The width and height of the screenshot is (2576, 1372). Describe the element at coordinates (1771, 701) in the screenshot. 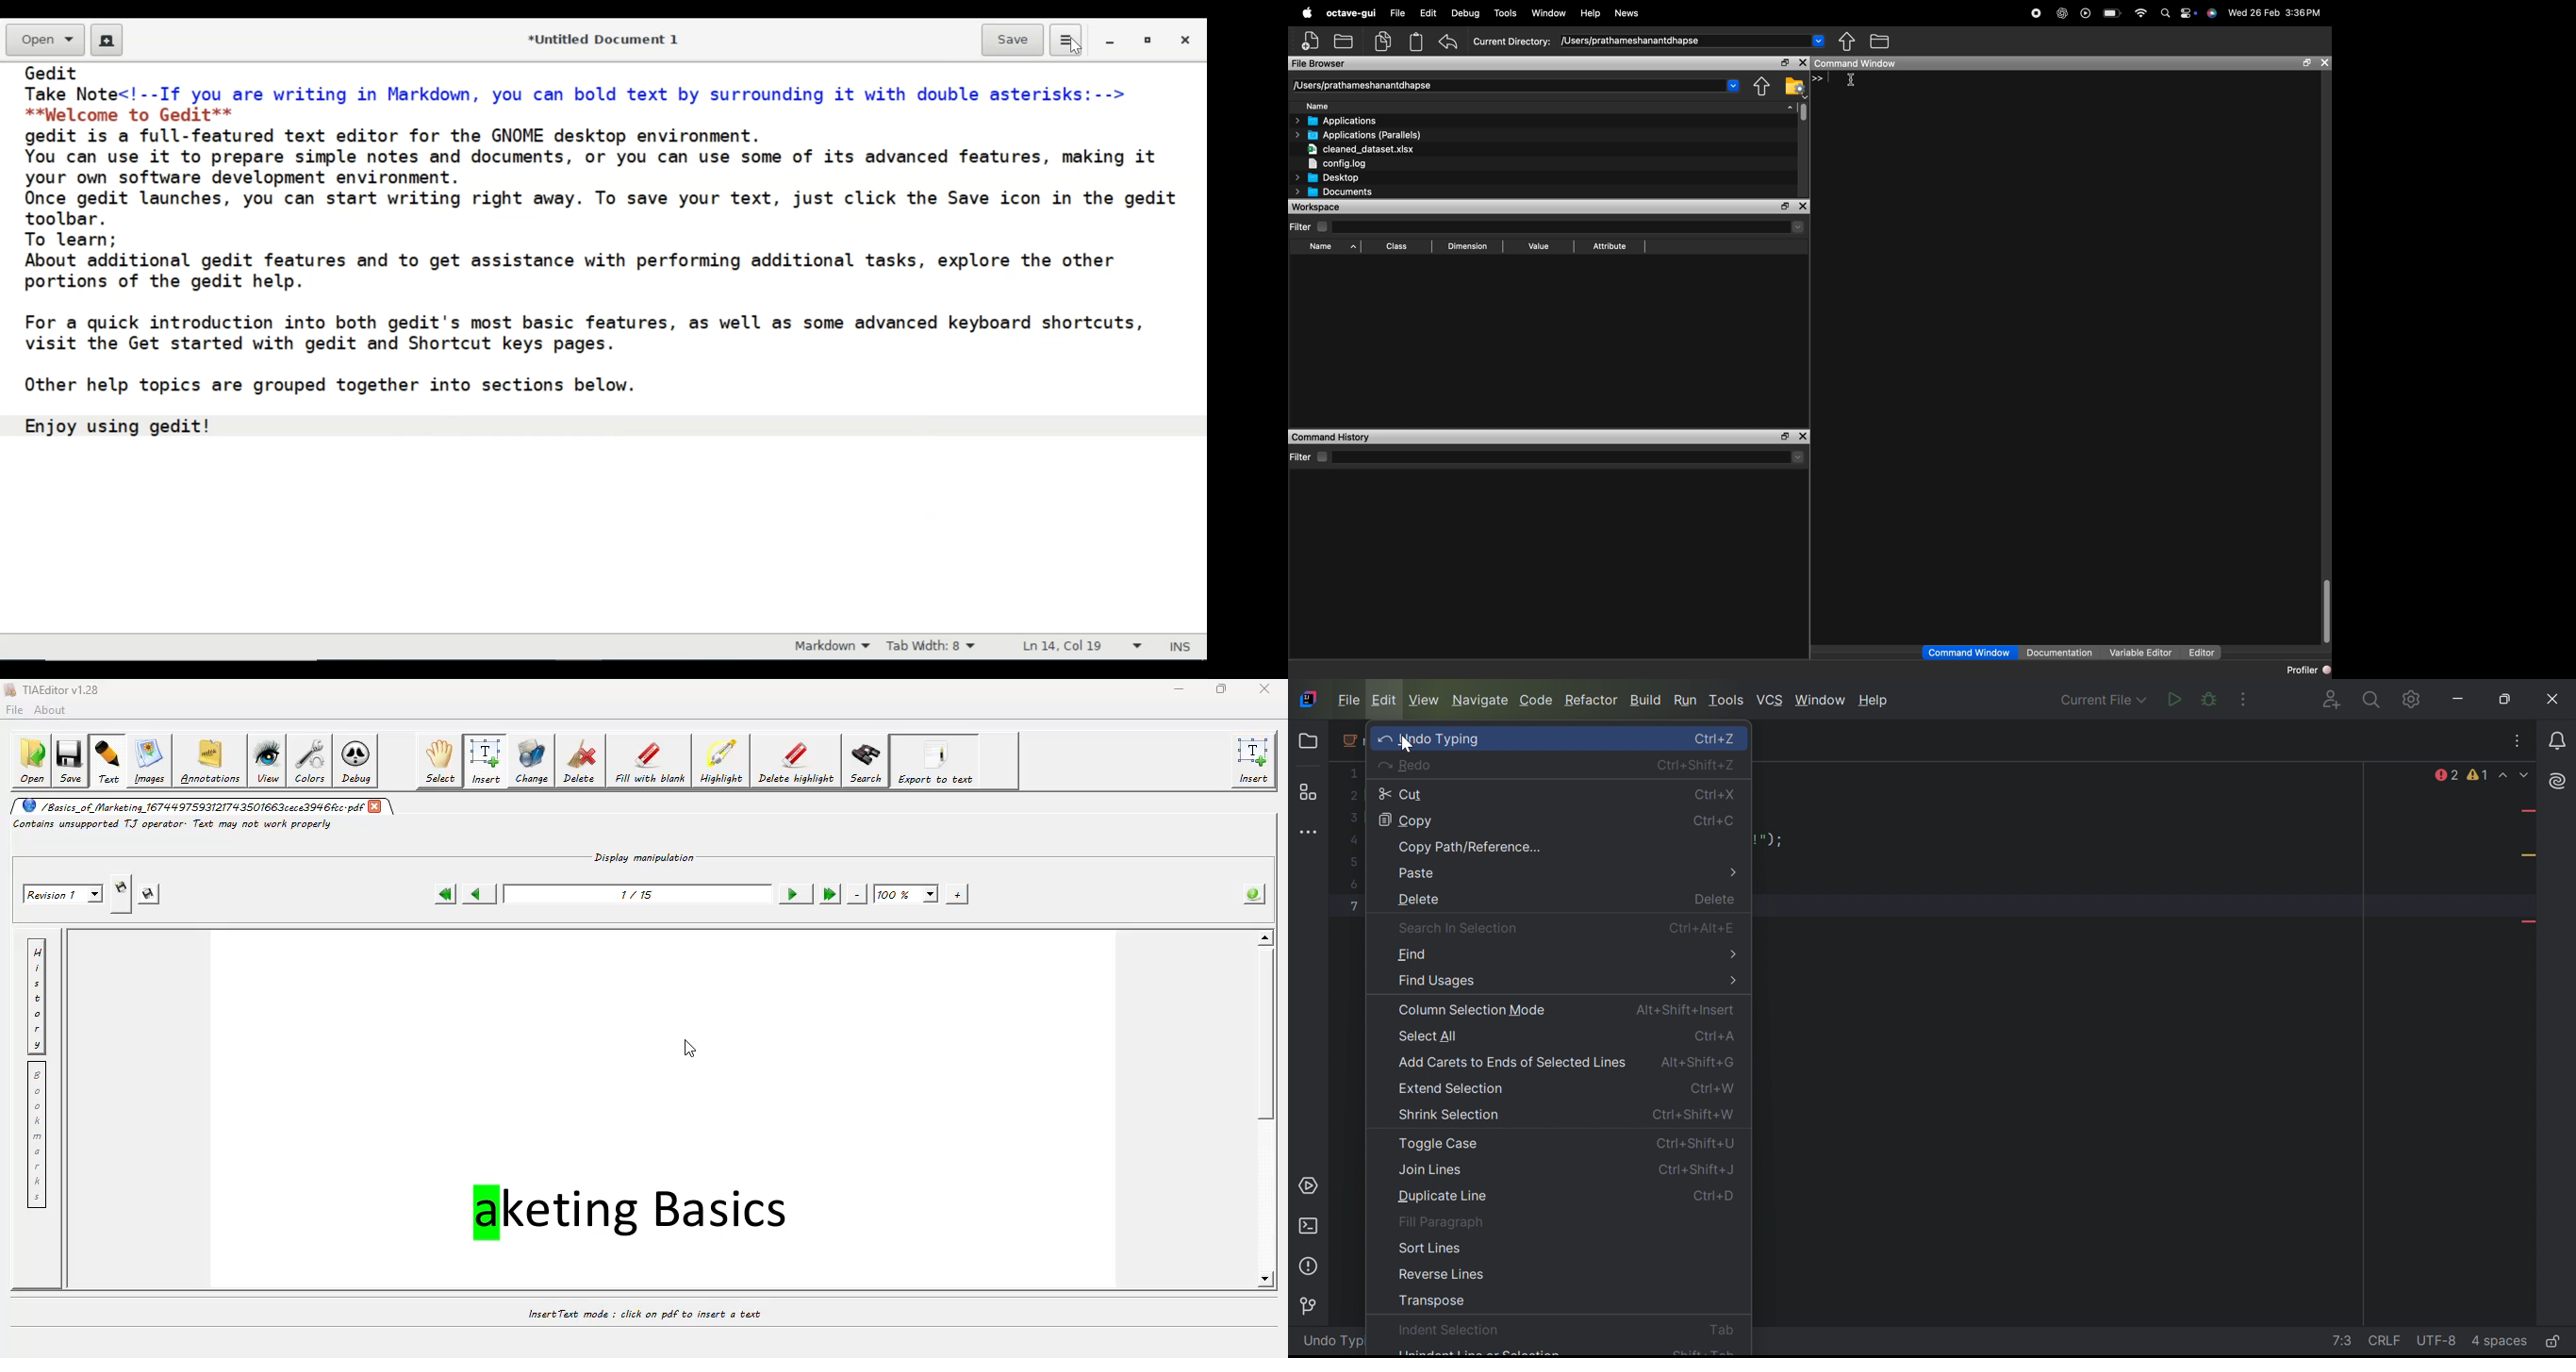

I see `Windows` at that location.